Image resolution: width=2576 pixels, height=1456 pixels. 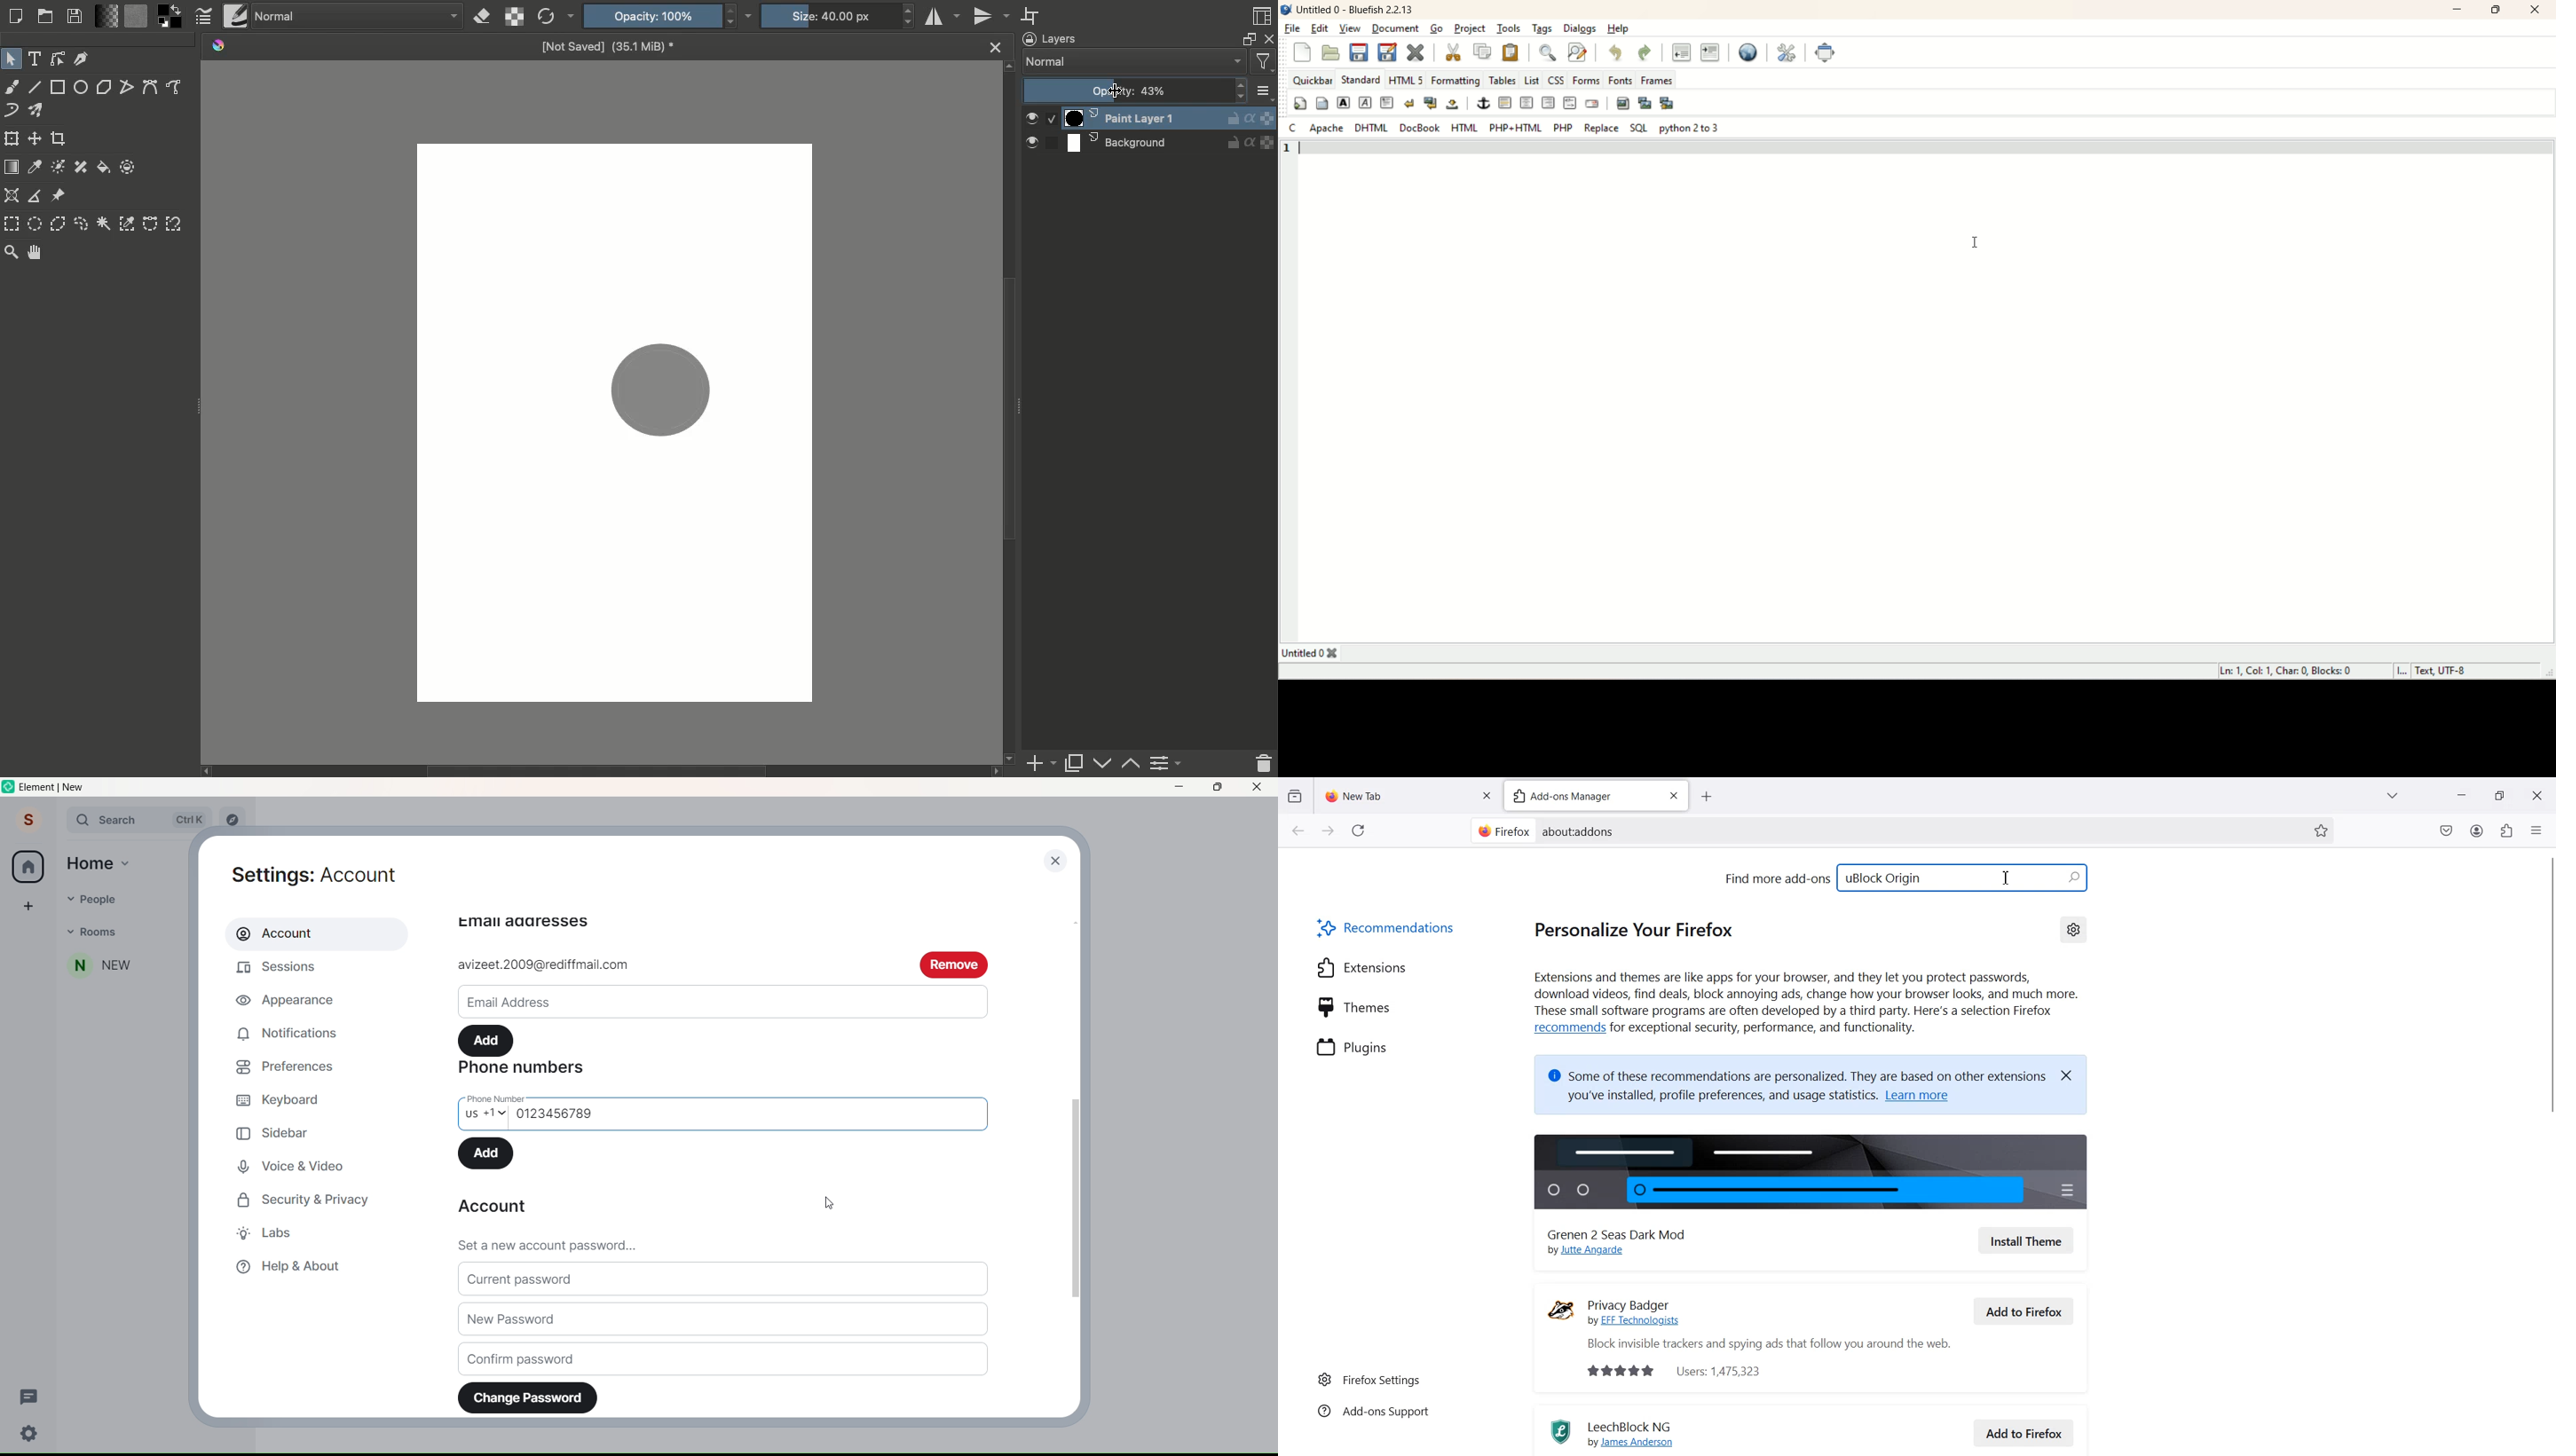 I want to click on HTML comment, so click(x=1568, y=103).